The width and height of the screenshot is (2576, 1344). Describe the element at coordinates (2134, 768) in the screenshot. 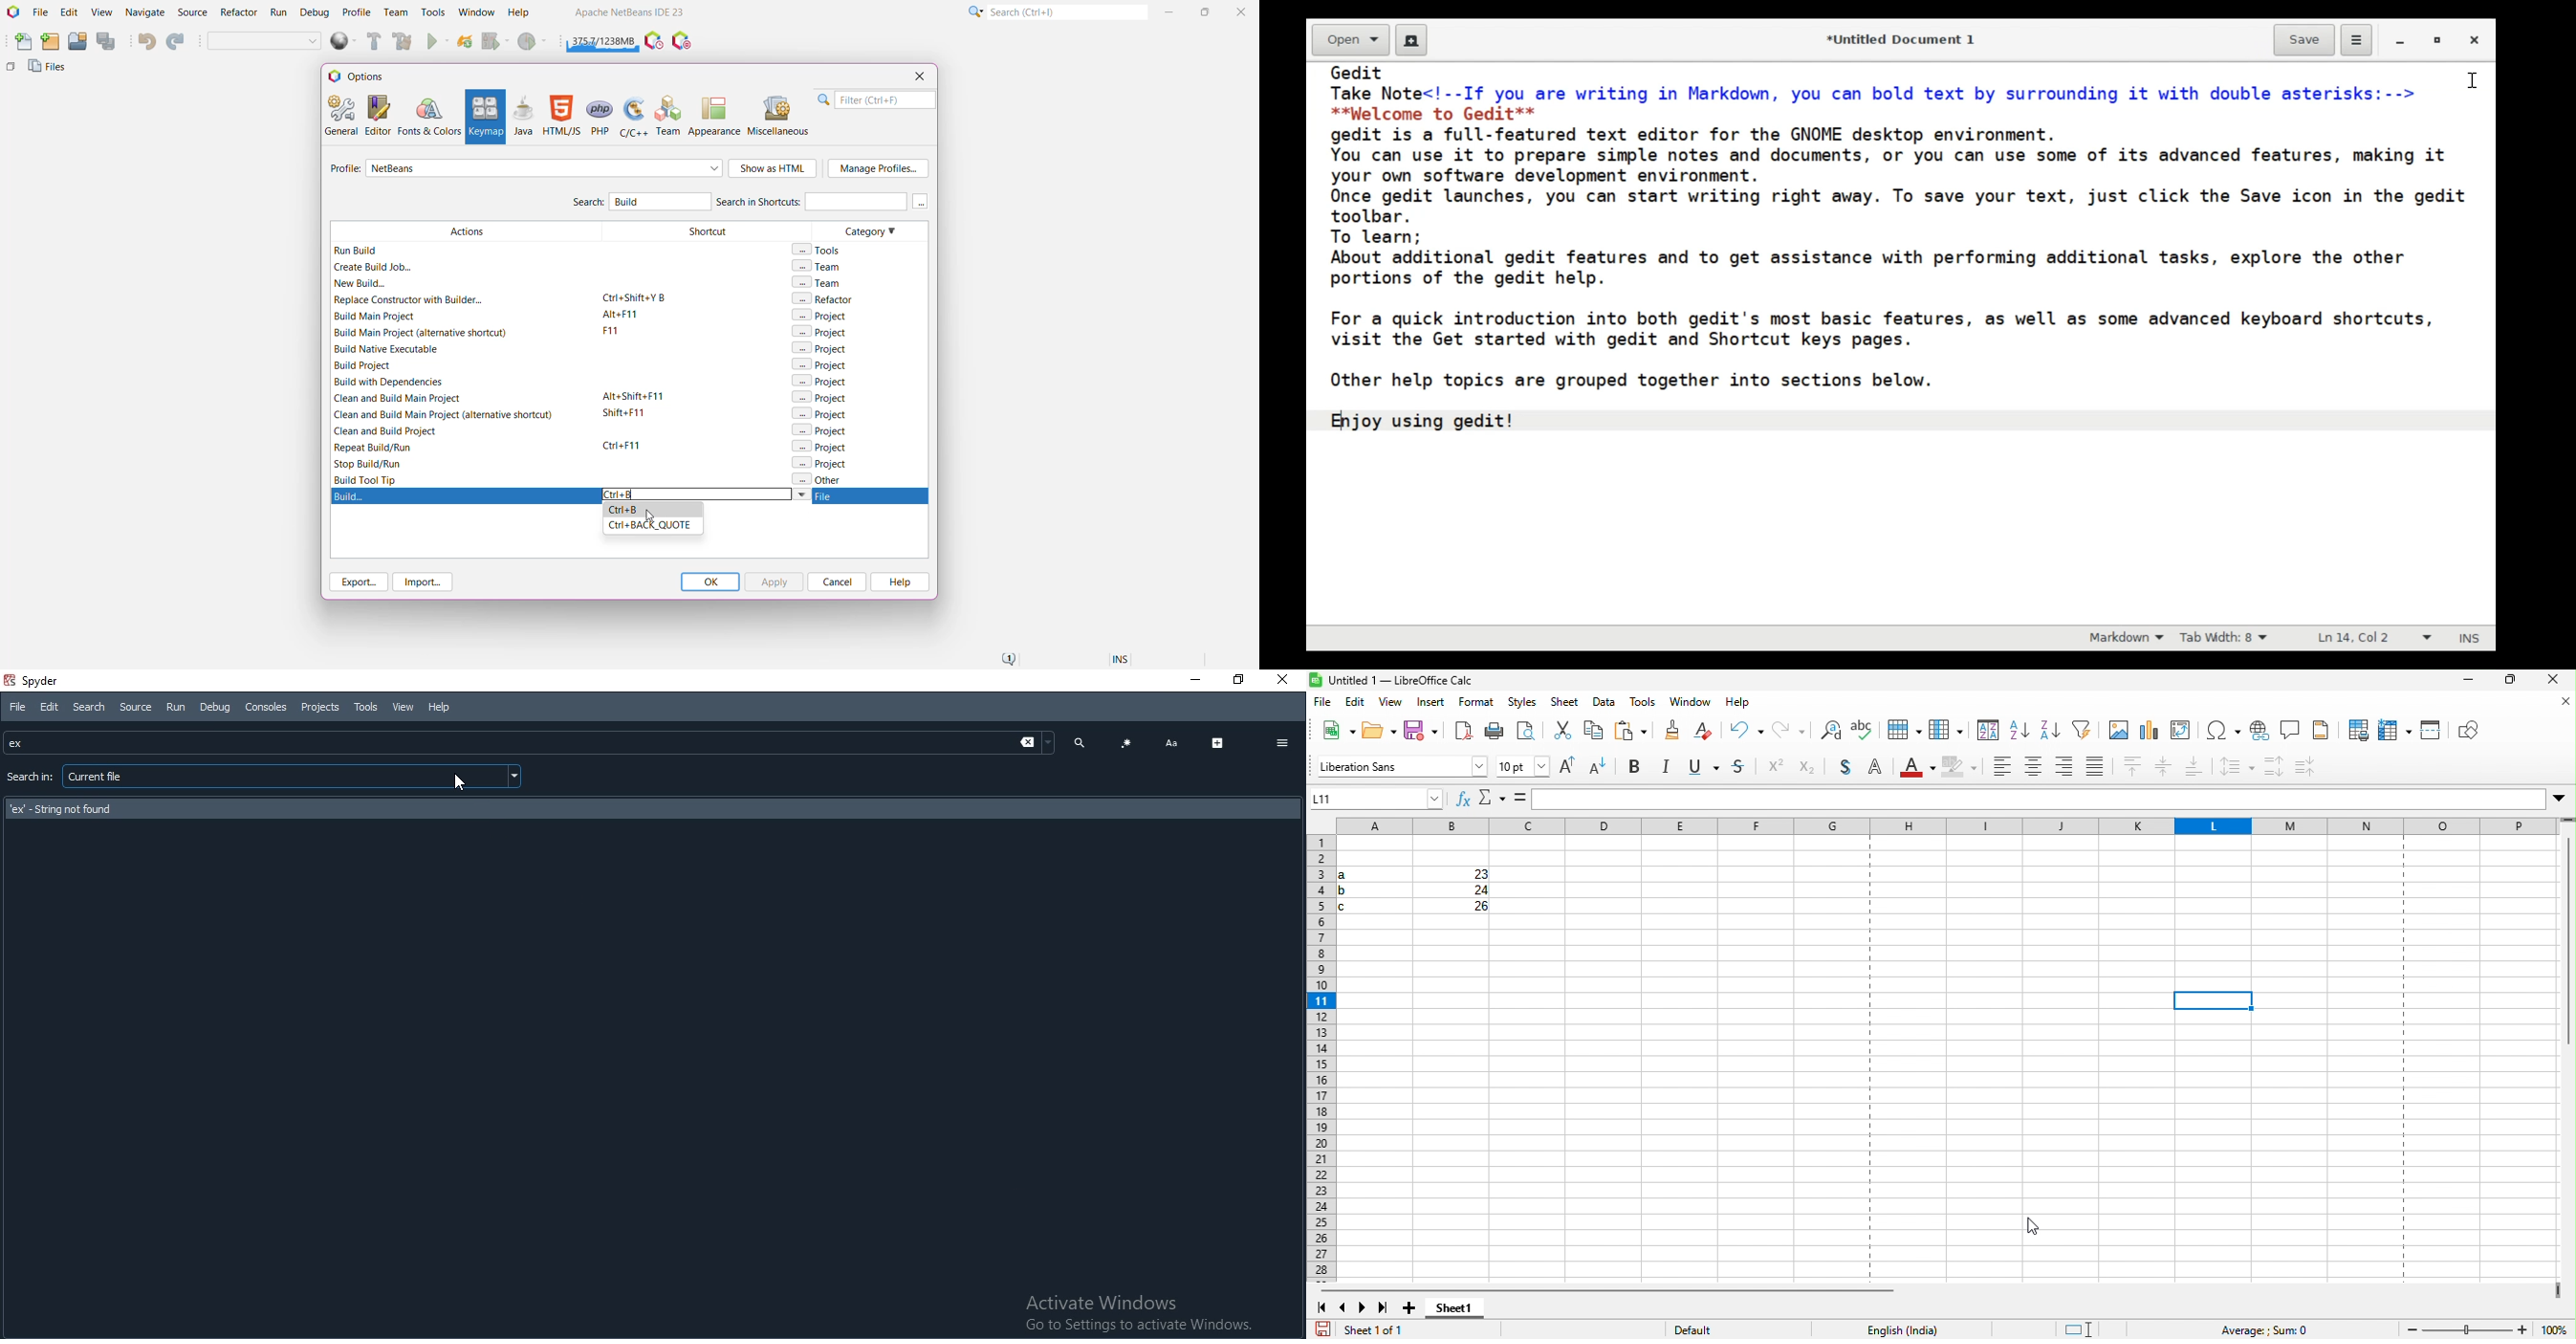

I see `align top` at that location.